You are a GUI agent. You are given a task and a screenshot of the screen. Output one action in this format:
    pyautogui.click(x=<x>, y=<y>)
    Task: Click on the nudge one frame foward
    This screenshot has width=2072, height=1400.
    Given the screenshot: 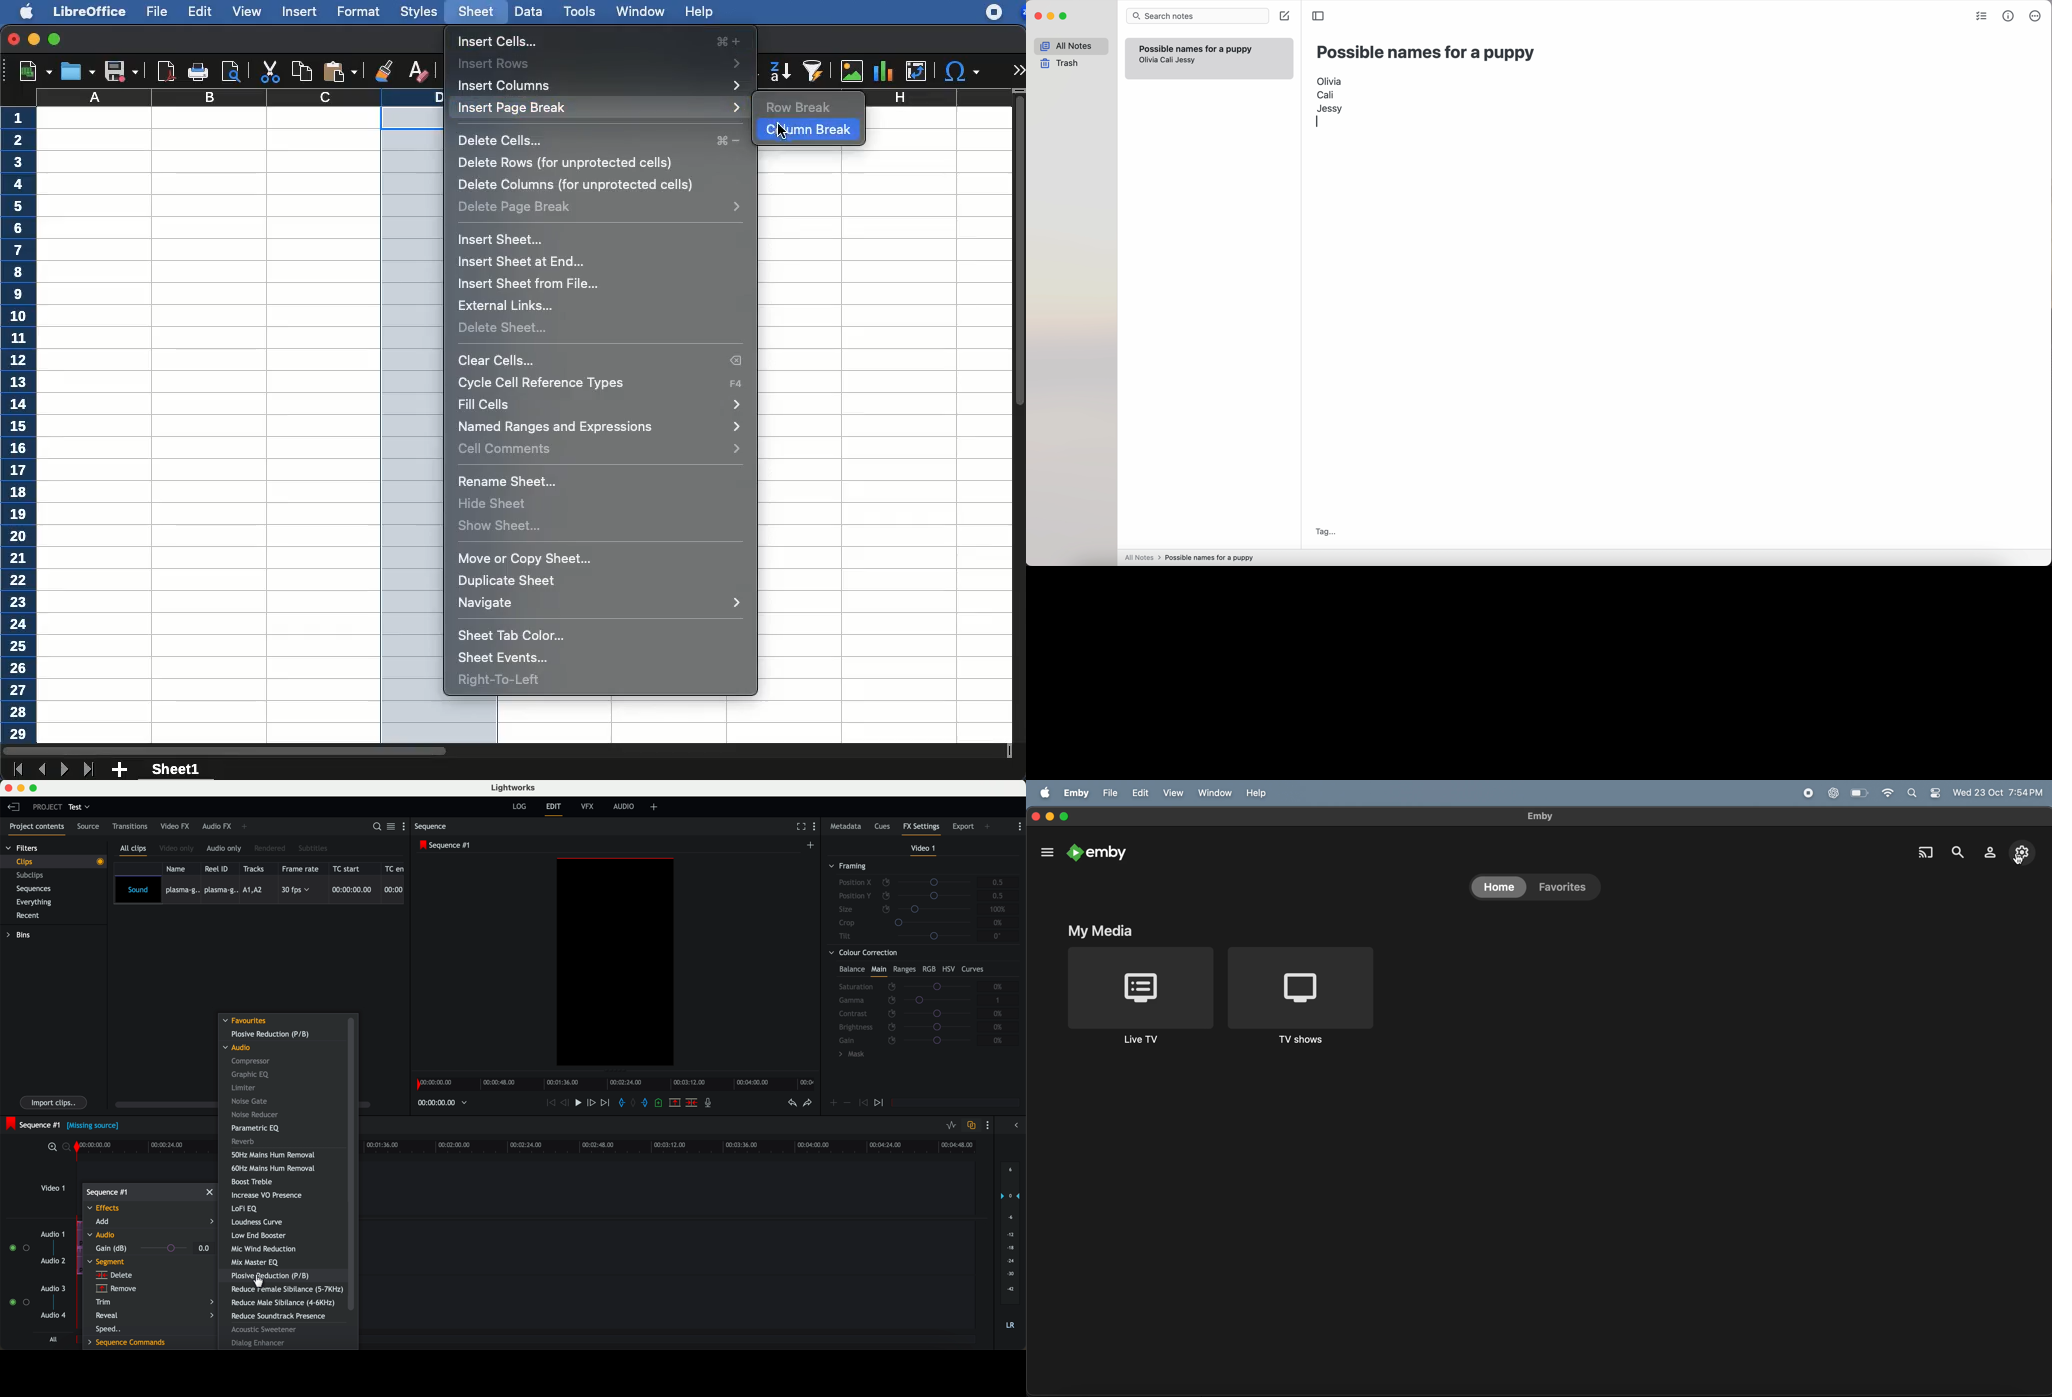 What is the action you would take?
    pyautogui.click(x=593, y=1102)
    